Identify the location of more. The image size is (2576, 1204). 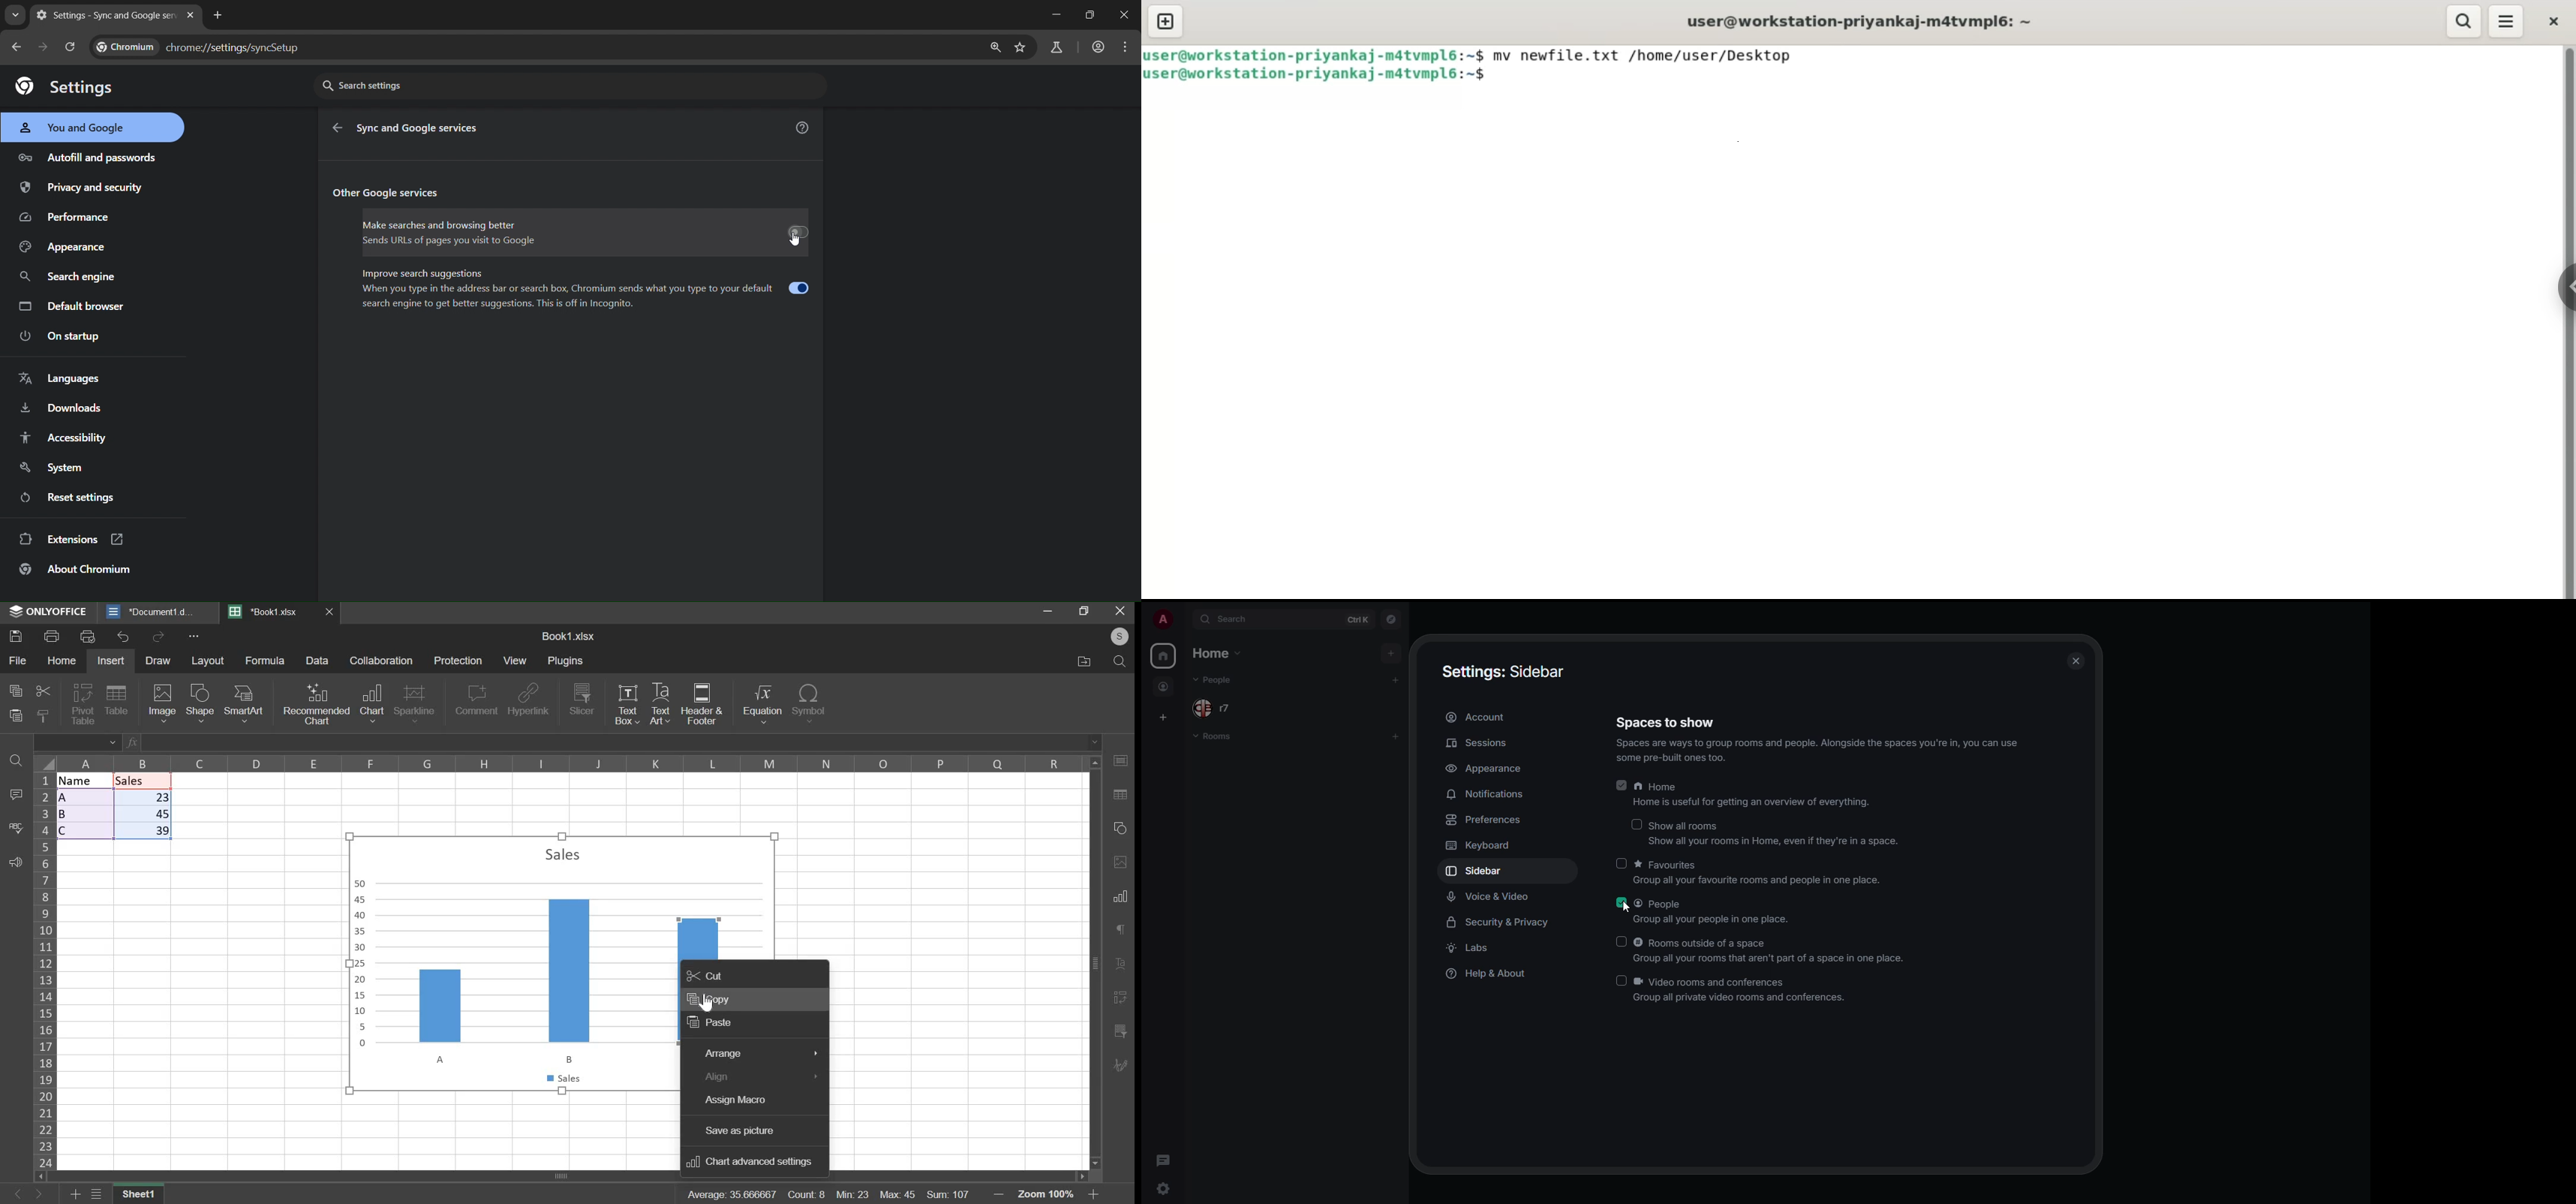
(202, 639).